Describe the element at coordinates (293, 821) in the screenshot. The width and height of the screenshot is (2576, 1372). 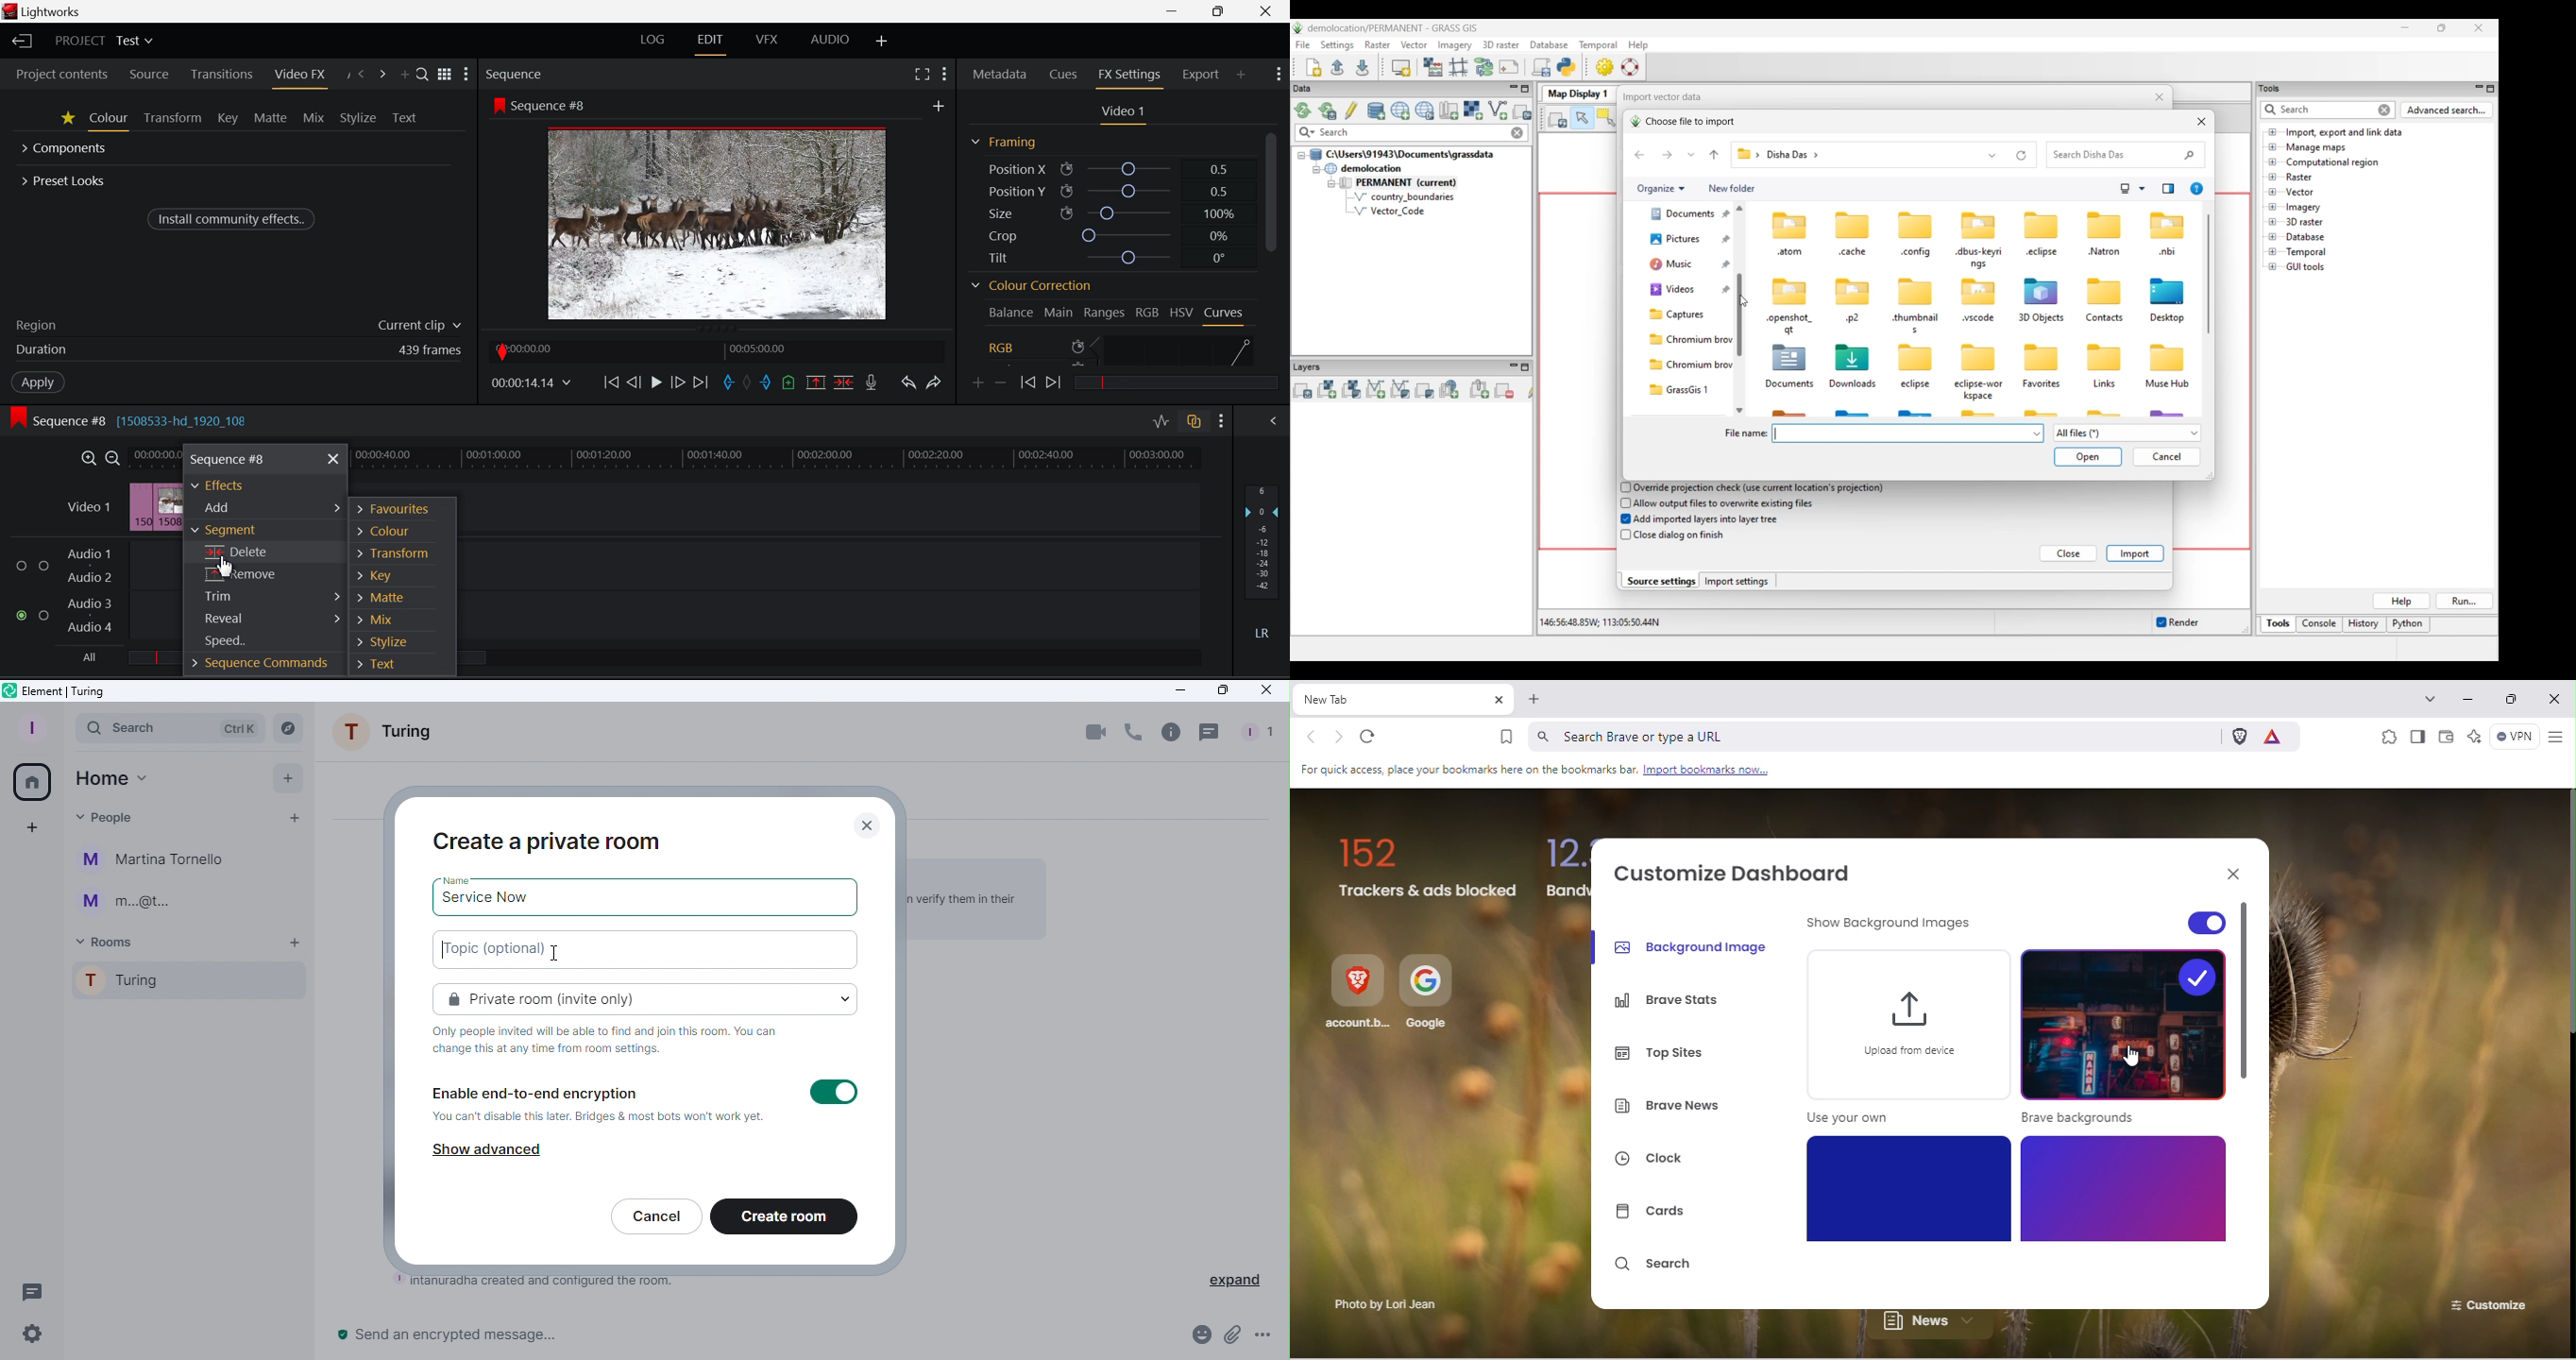
I see `Start chat` at that location.